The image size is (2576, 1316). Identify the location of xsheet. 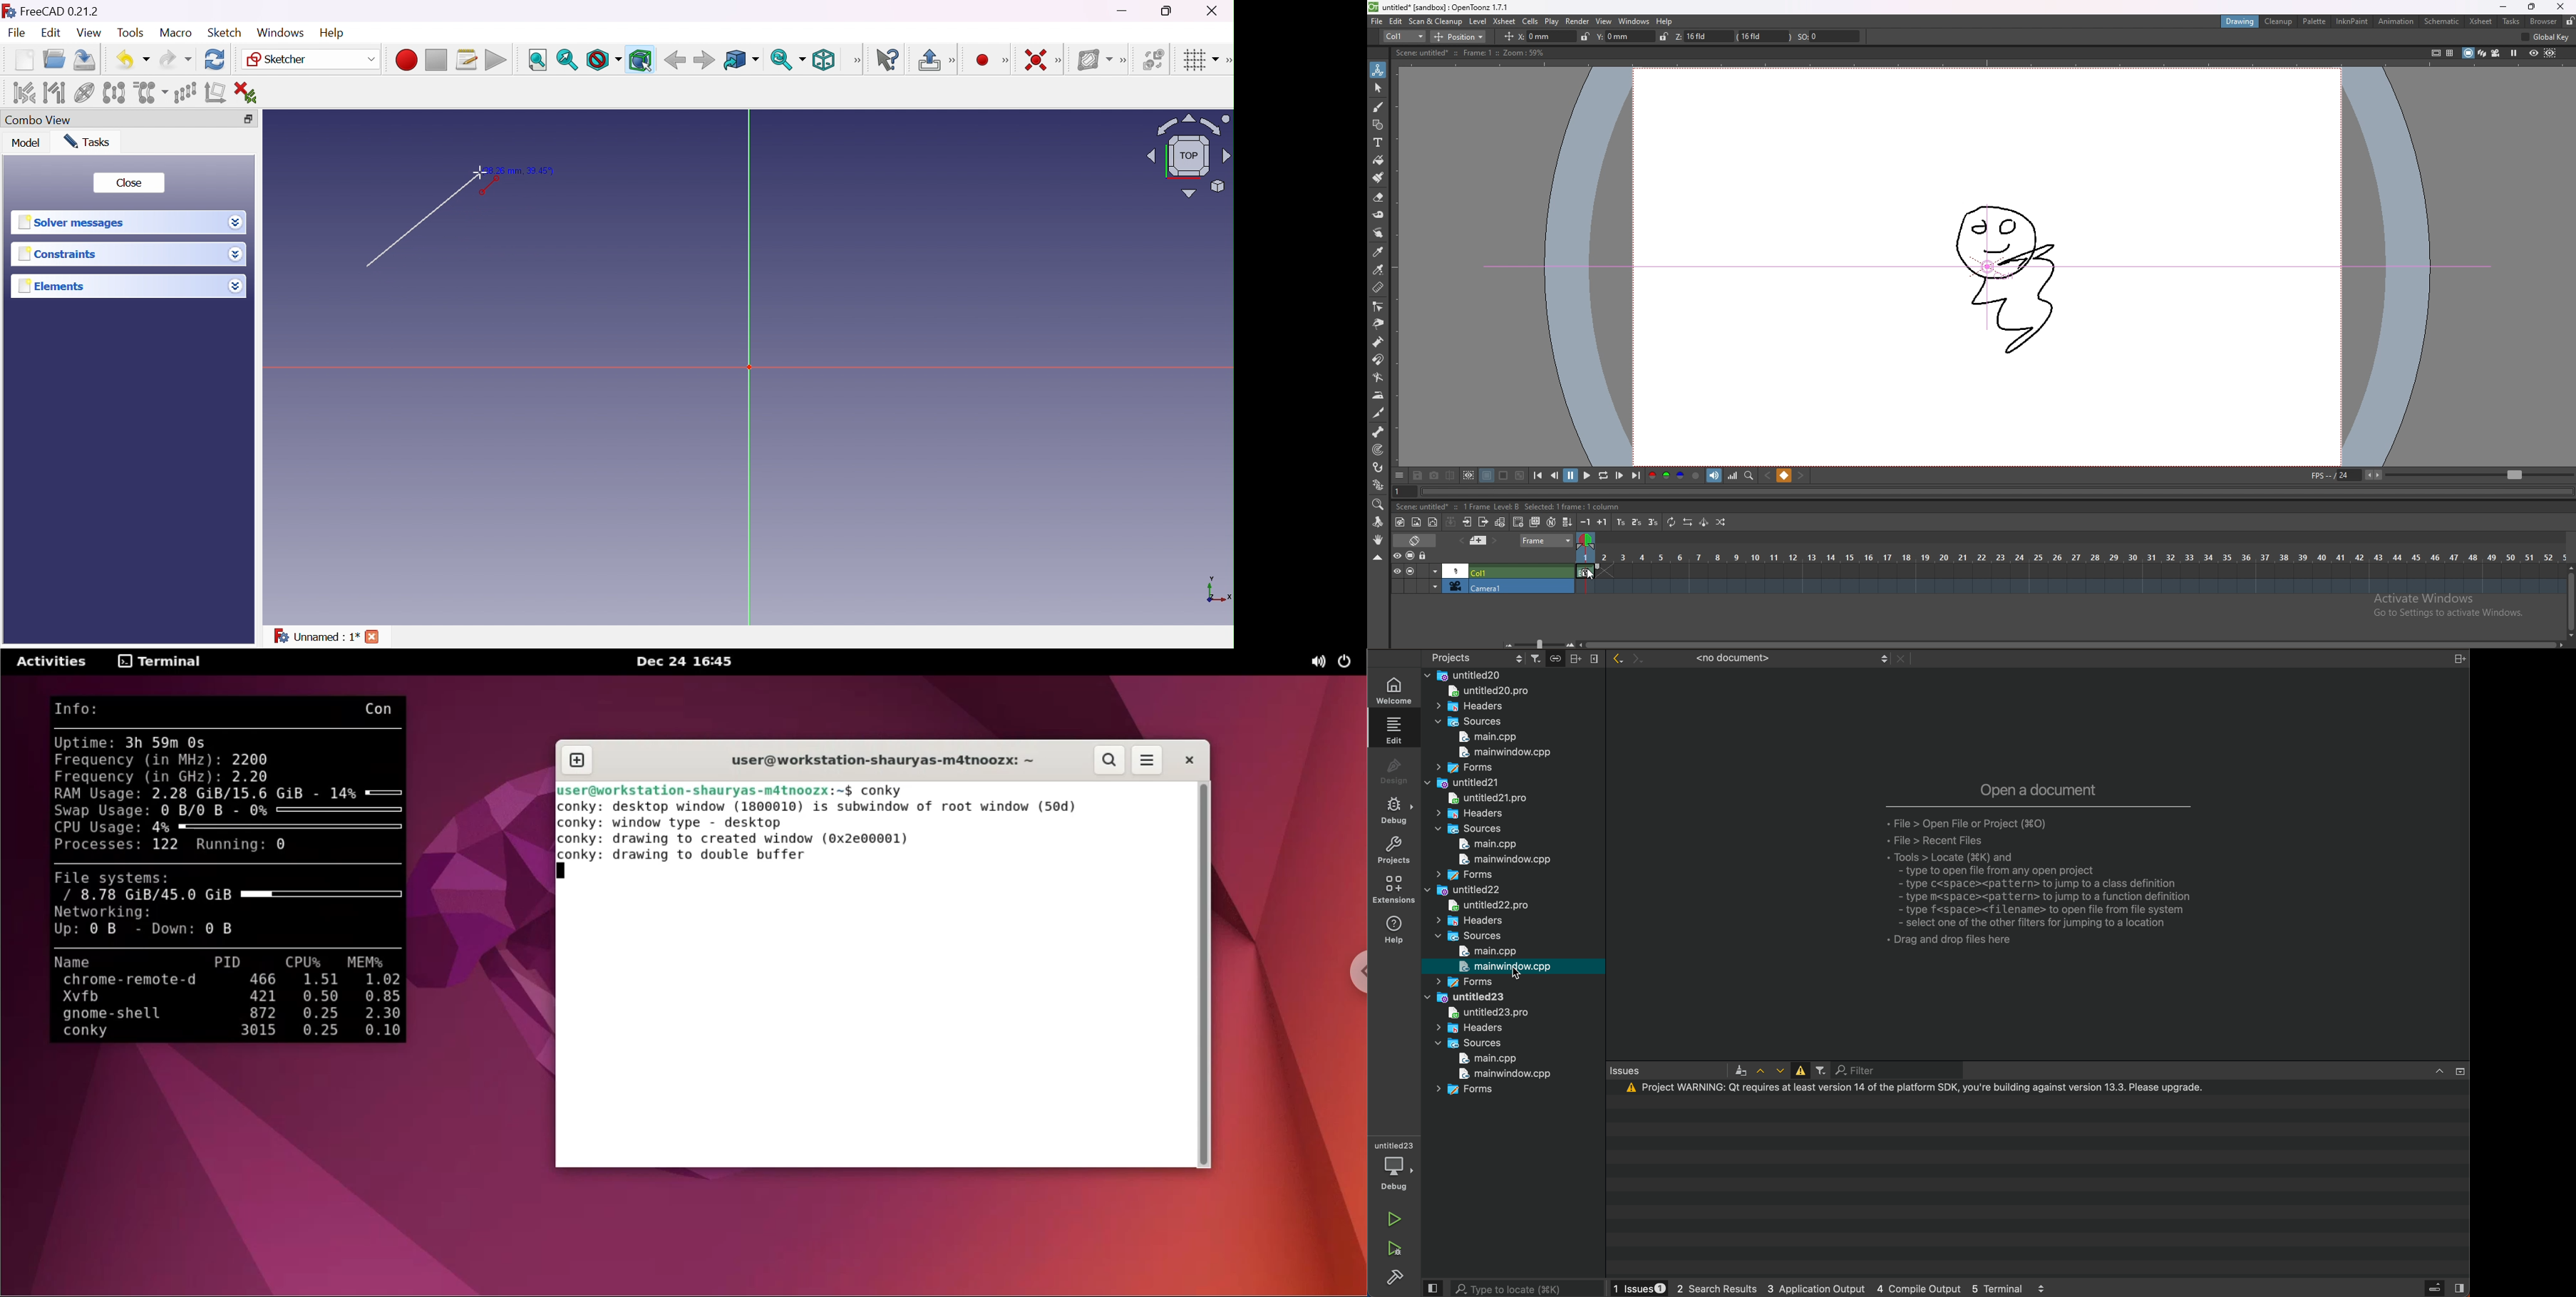
(2482, 21).